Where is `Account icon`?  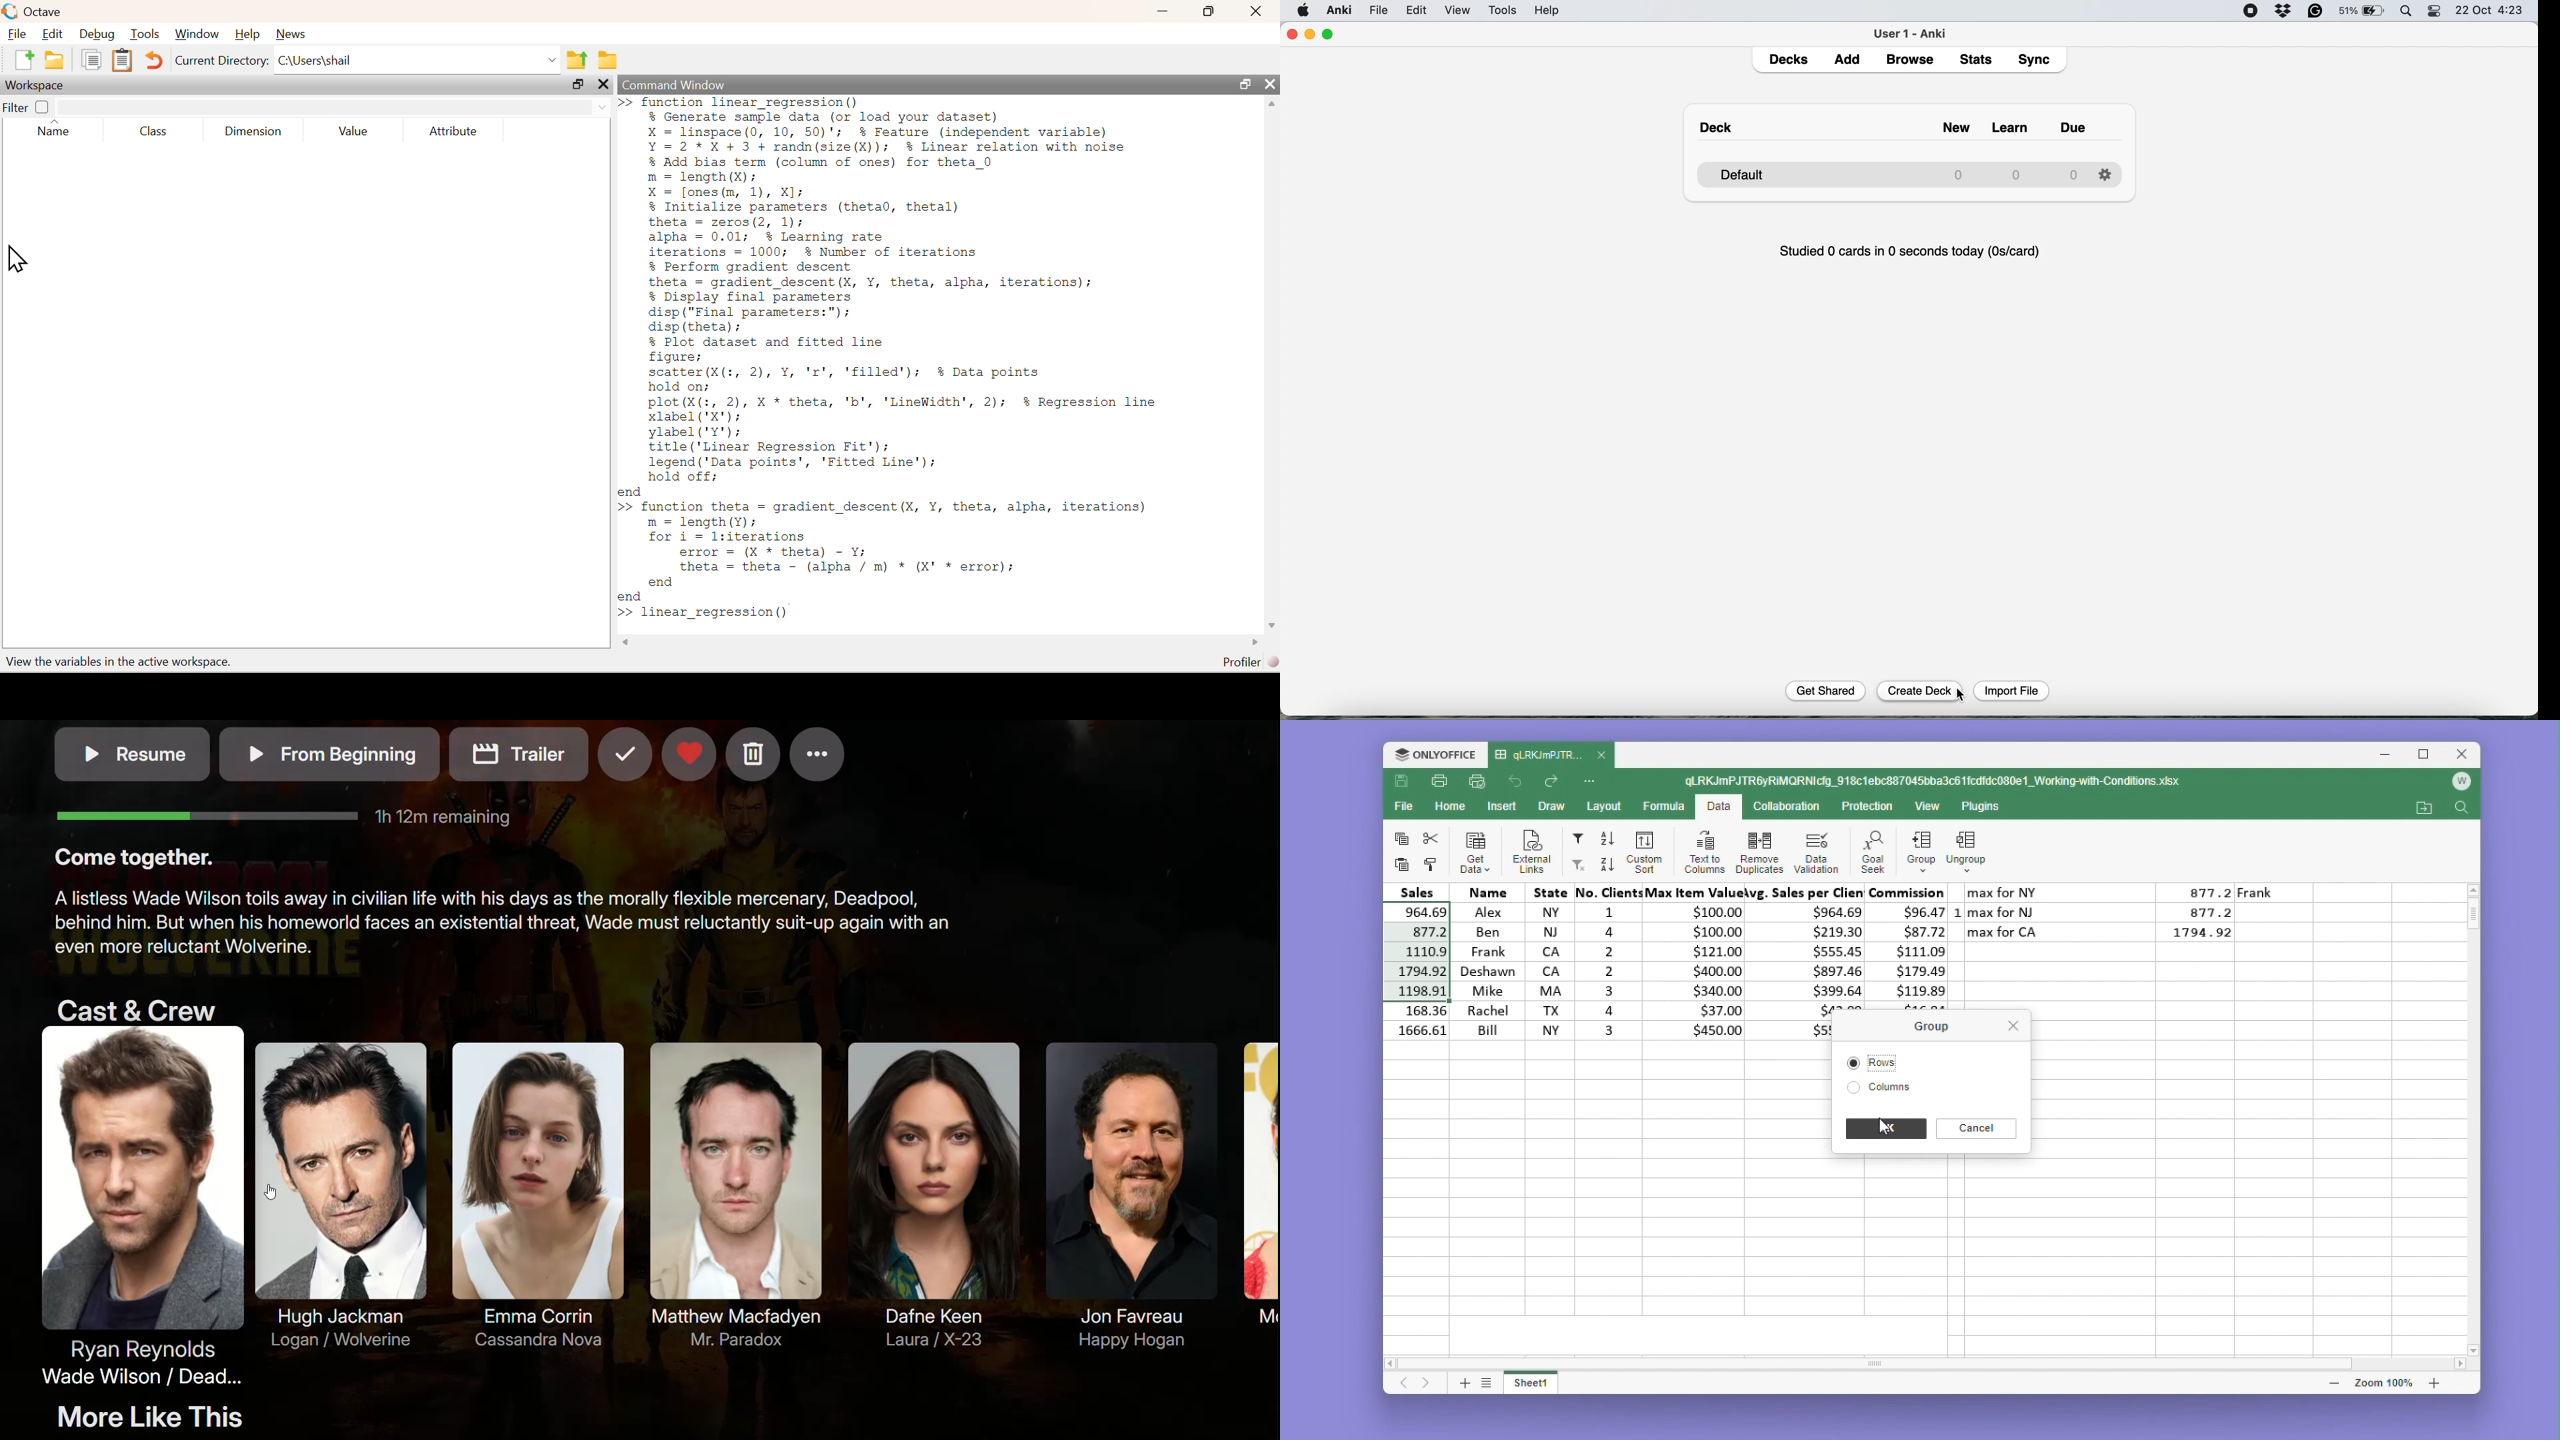
Account icon is located at coordinates (2461, 782).